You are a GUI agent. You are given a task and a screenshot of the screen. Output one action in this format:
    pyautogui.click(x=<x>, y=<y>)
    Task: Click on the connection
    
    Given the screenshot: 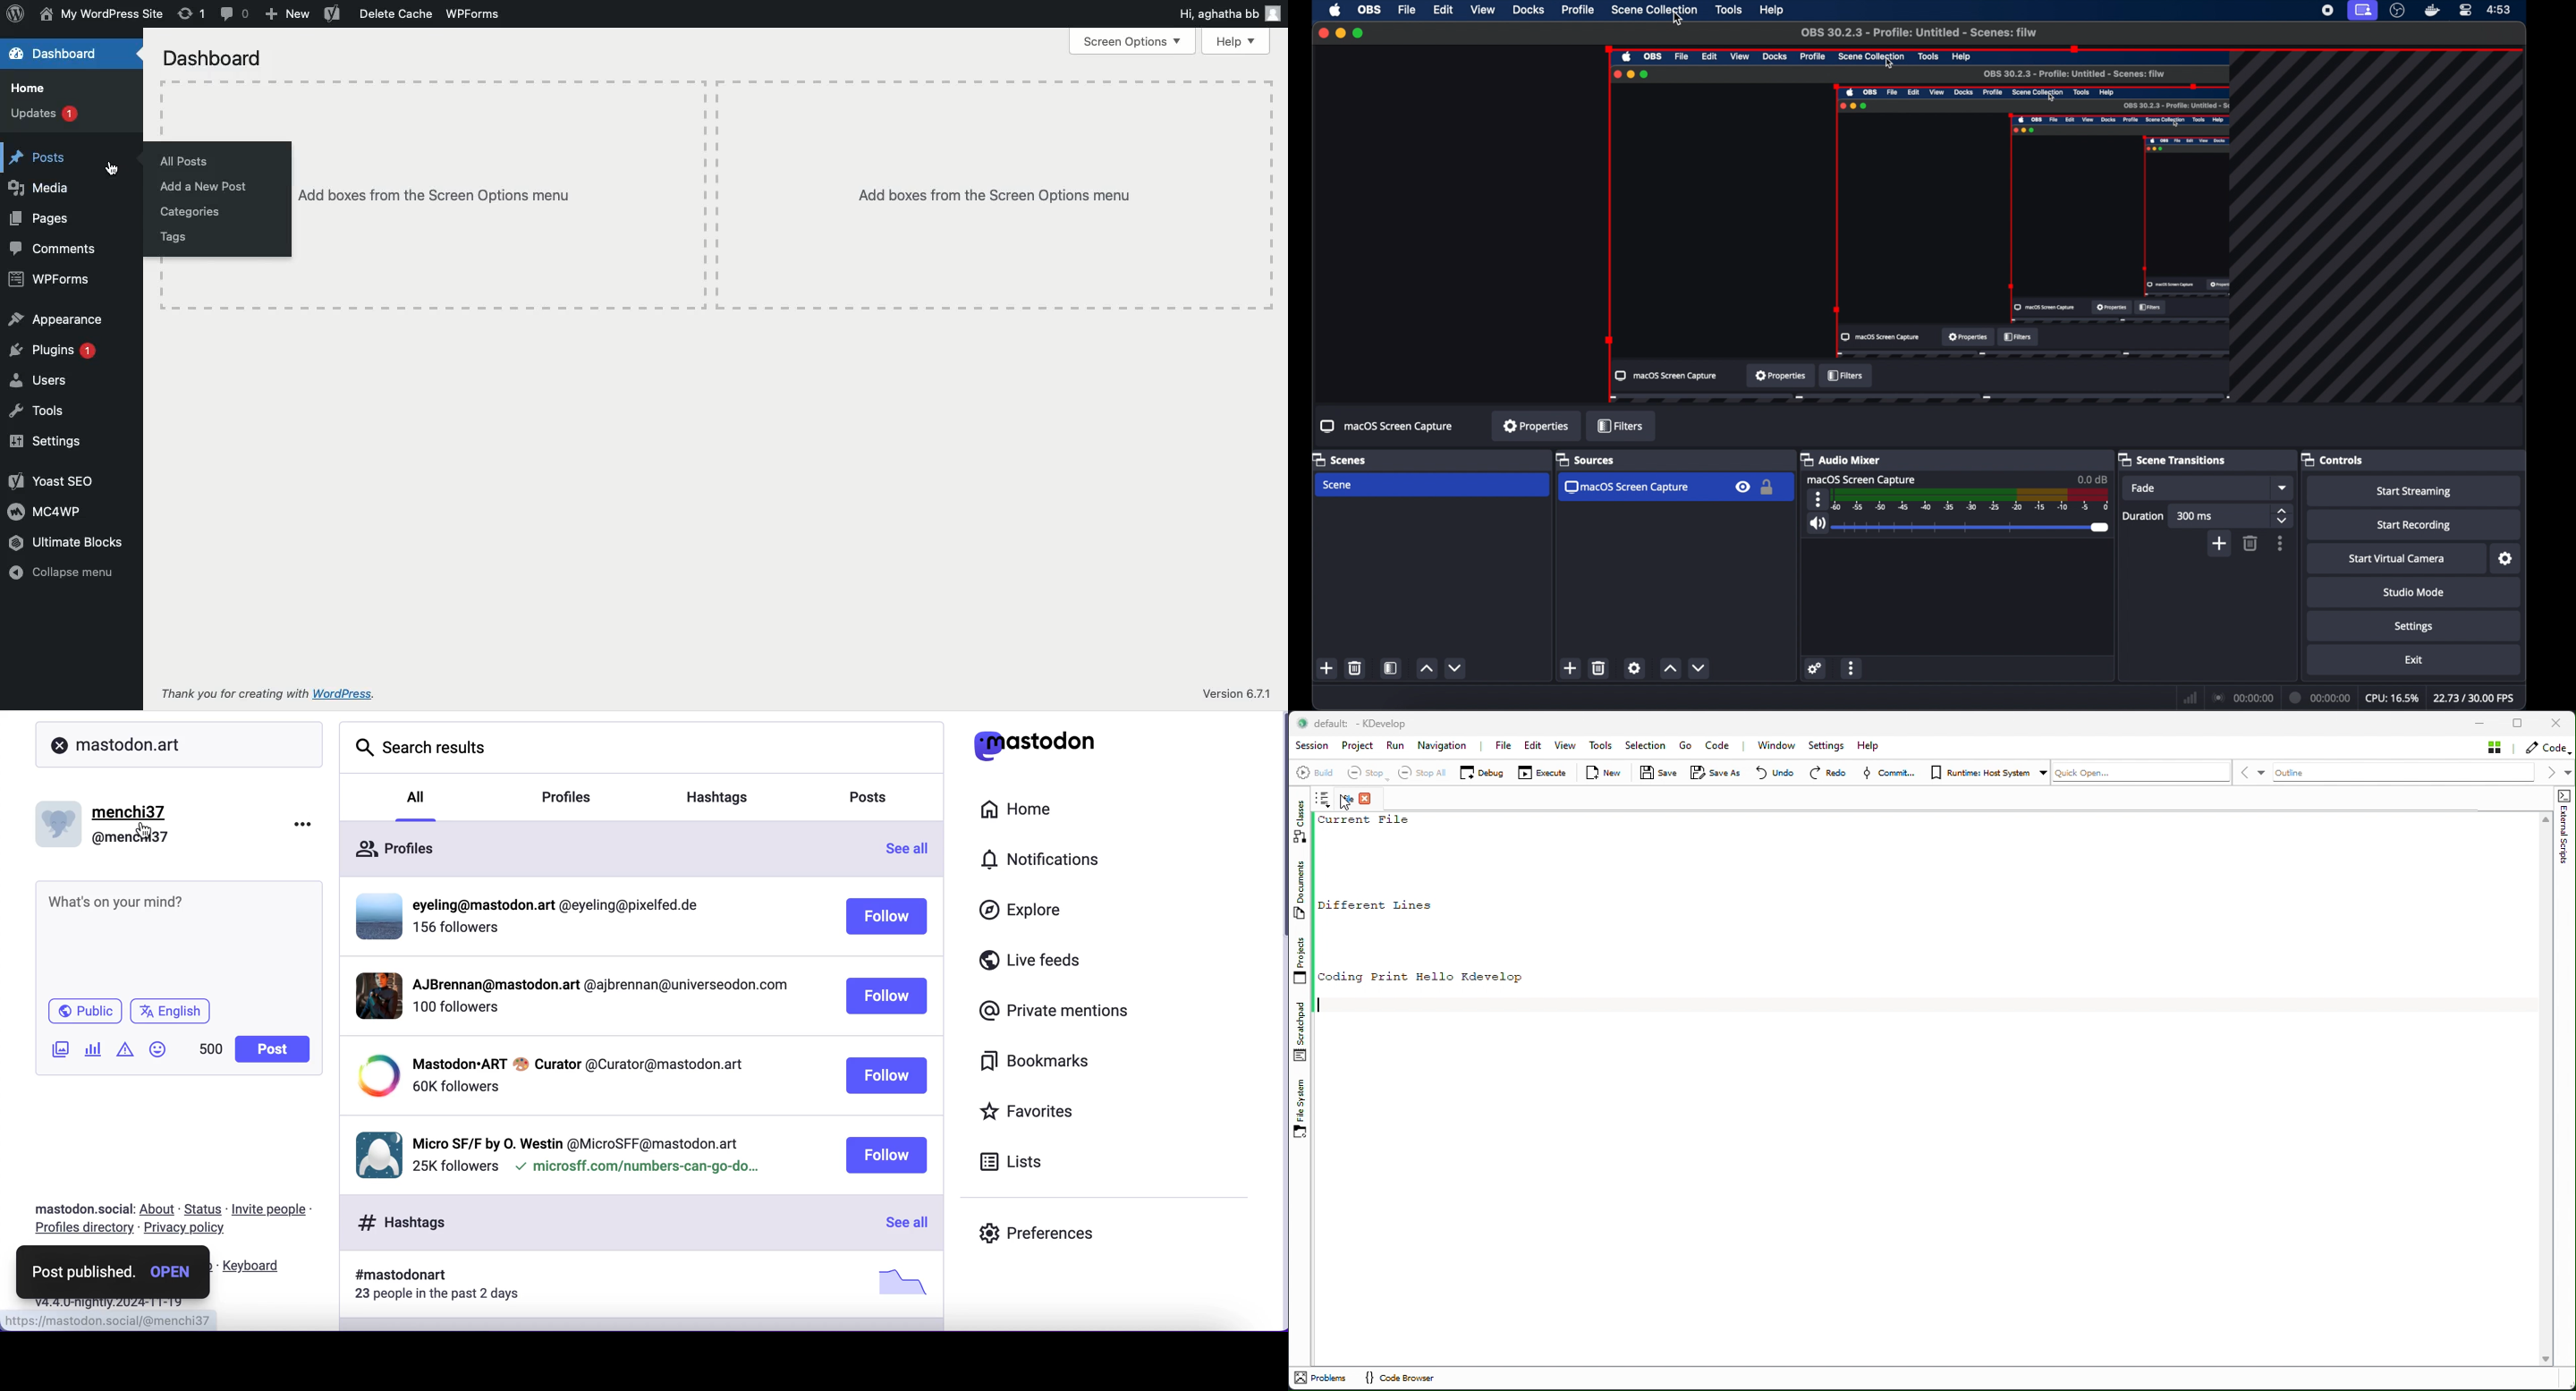 What is the action you would take?
    pyautogui.click(x=2245, y=696)
    